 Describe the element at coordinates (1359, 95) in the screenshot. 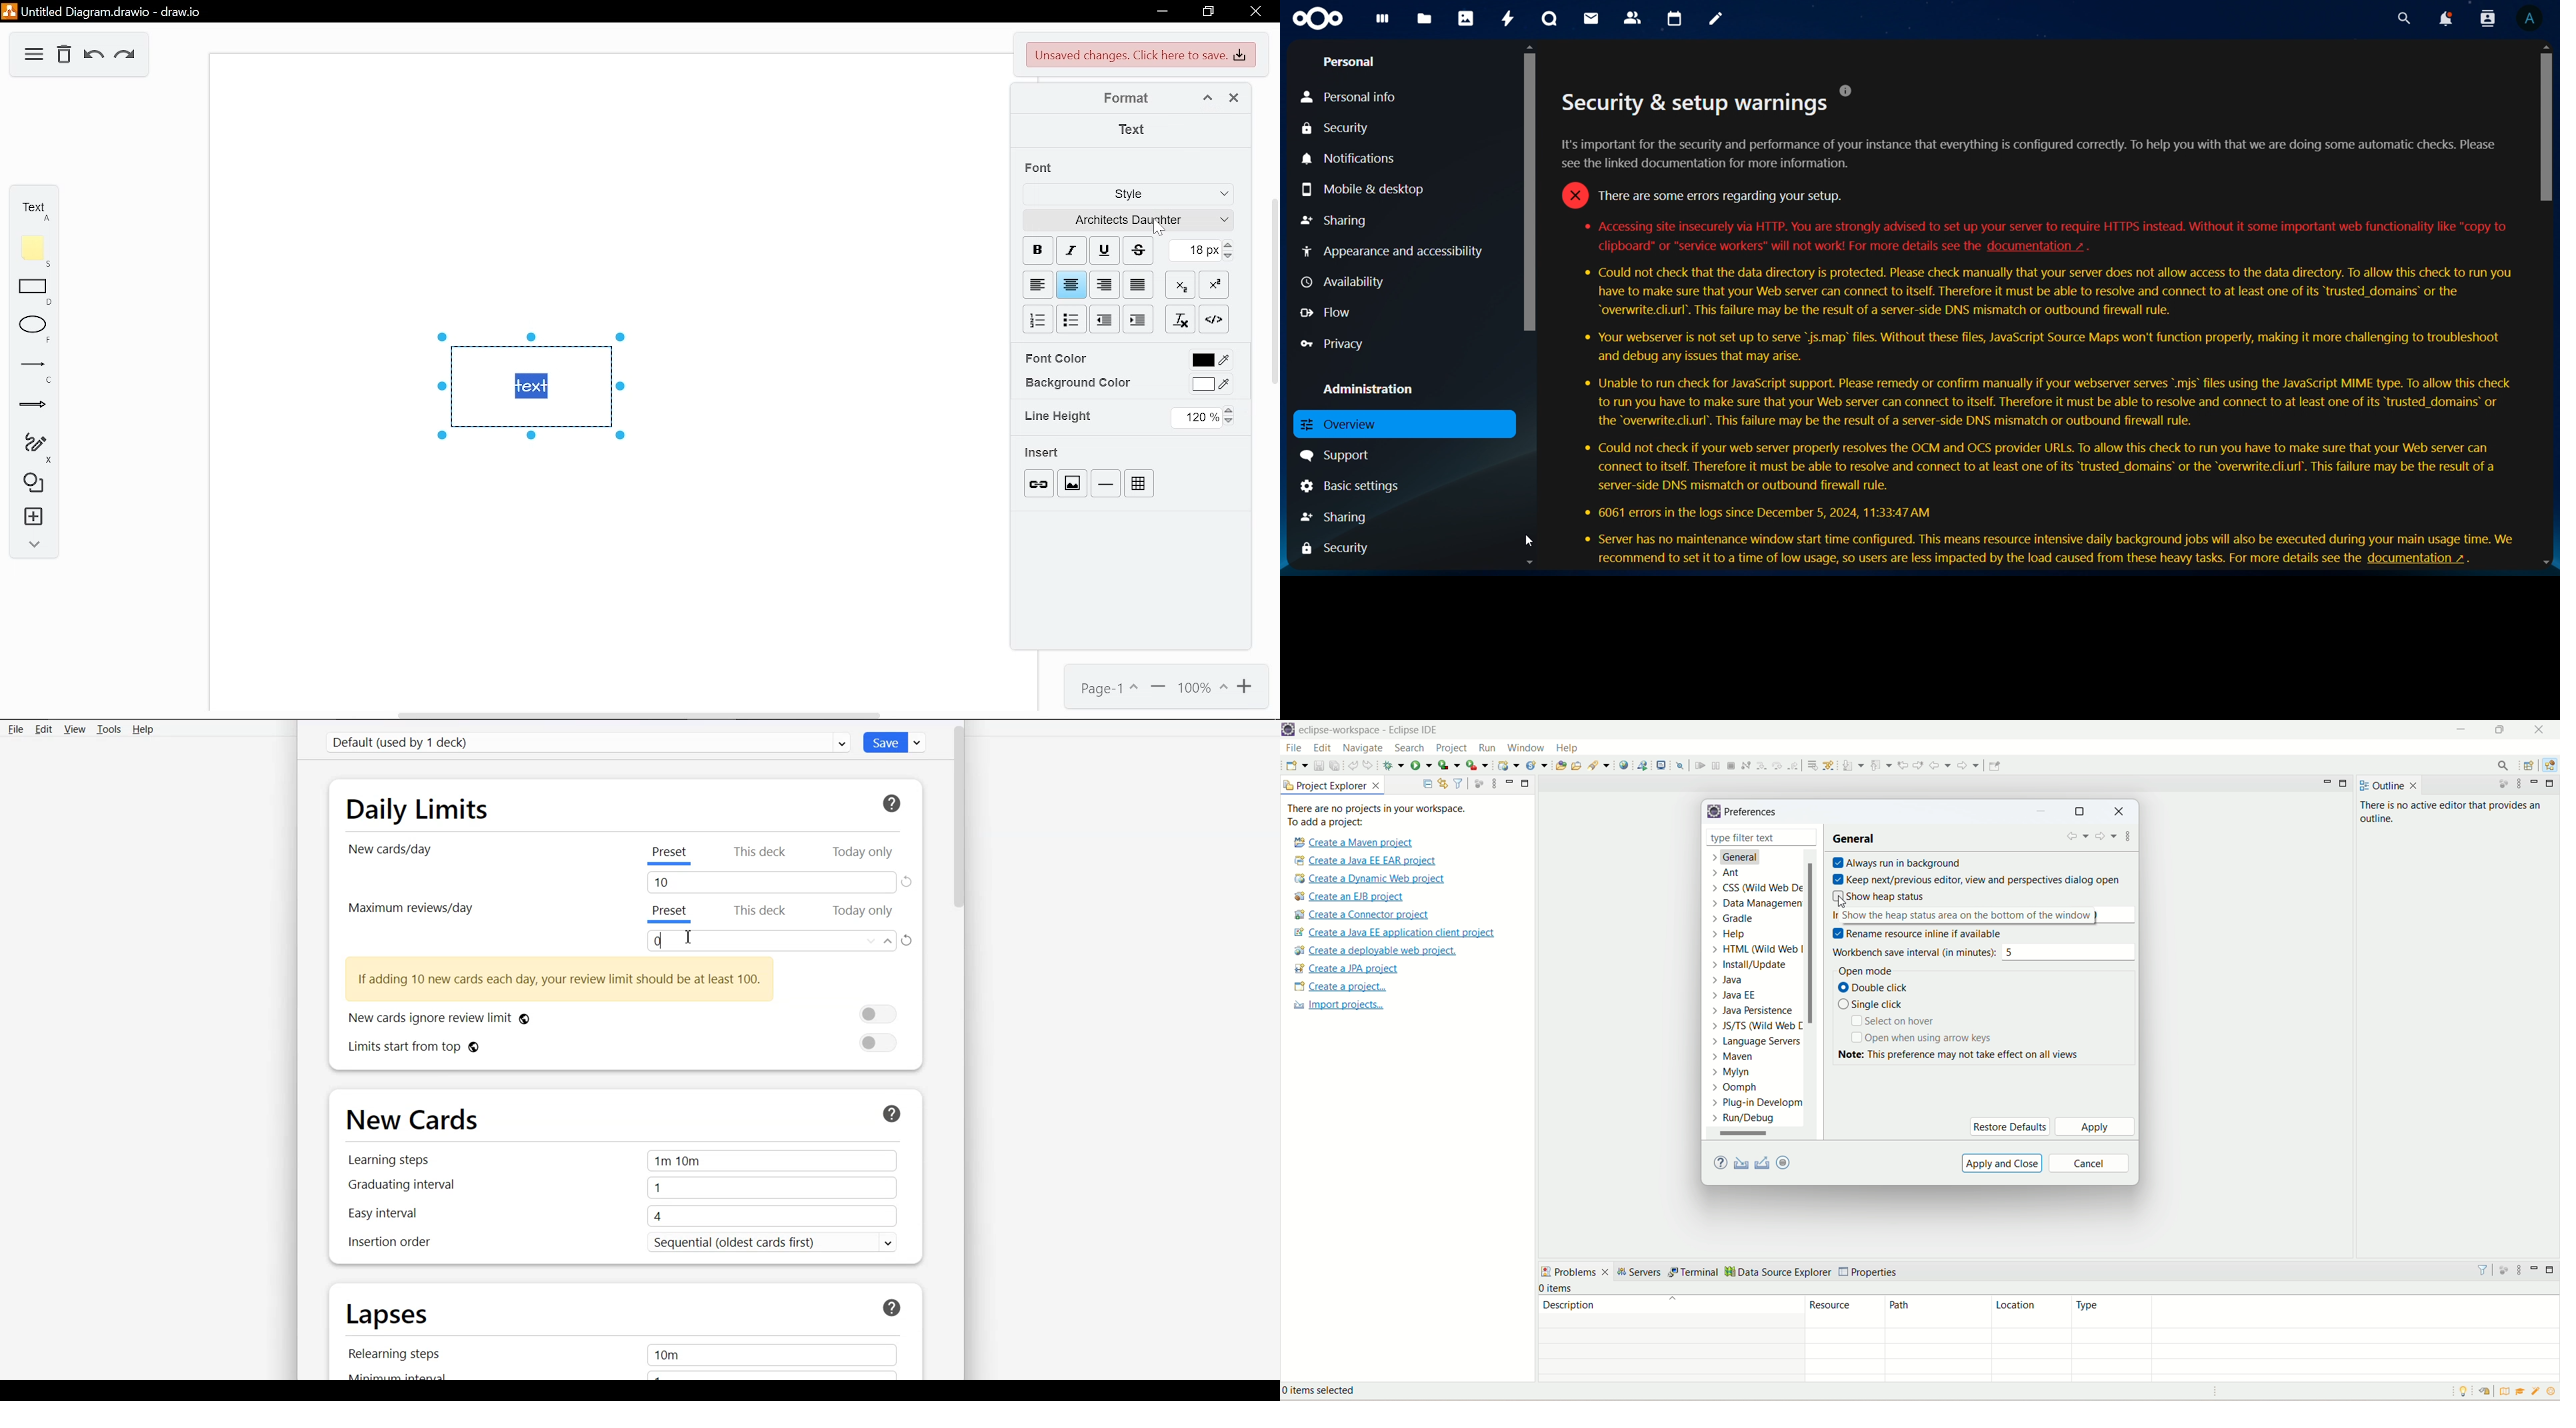

I see `personal info` at that location.